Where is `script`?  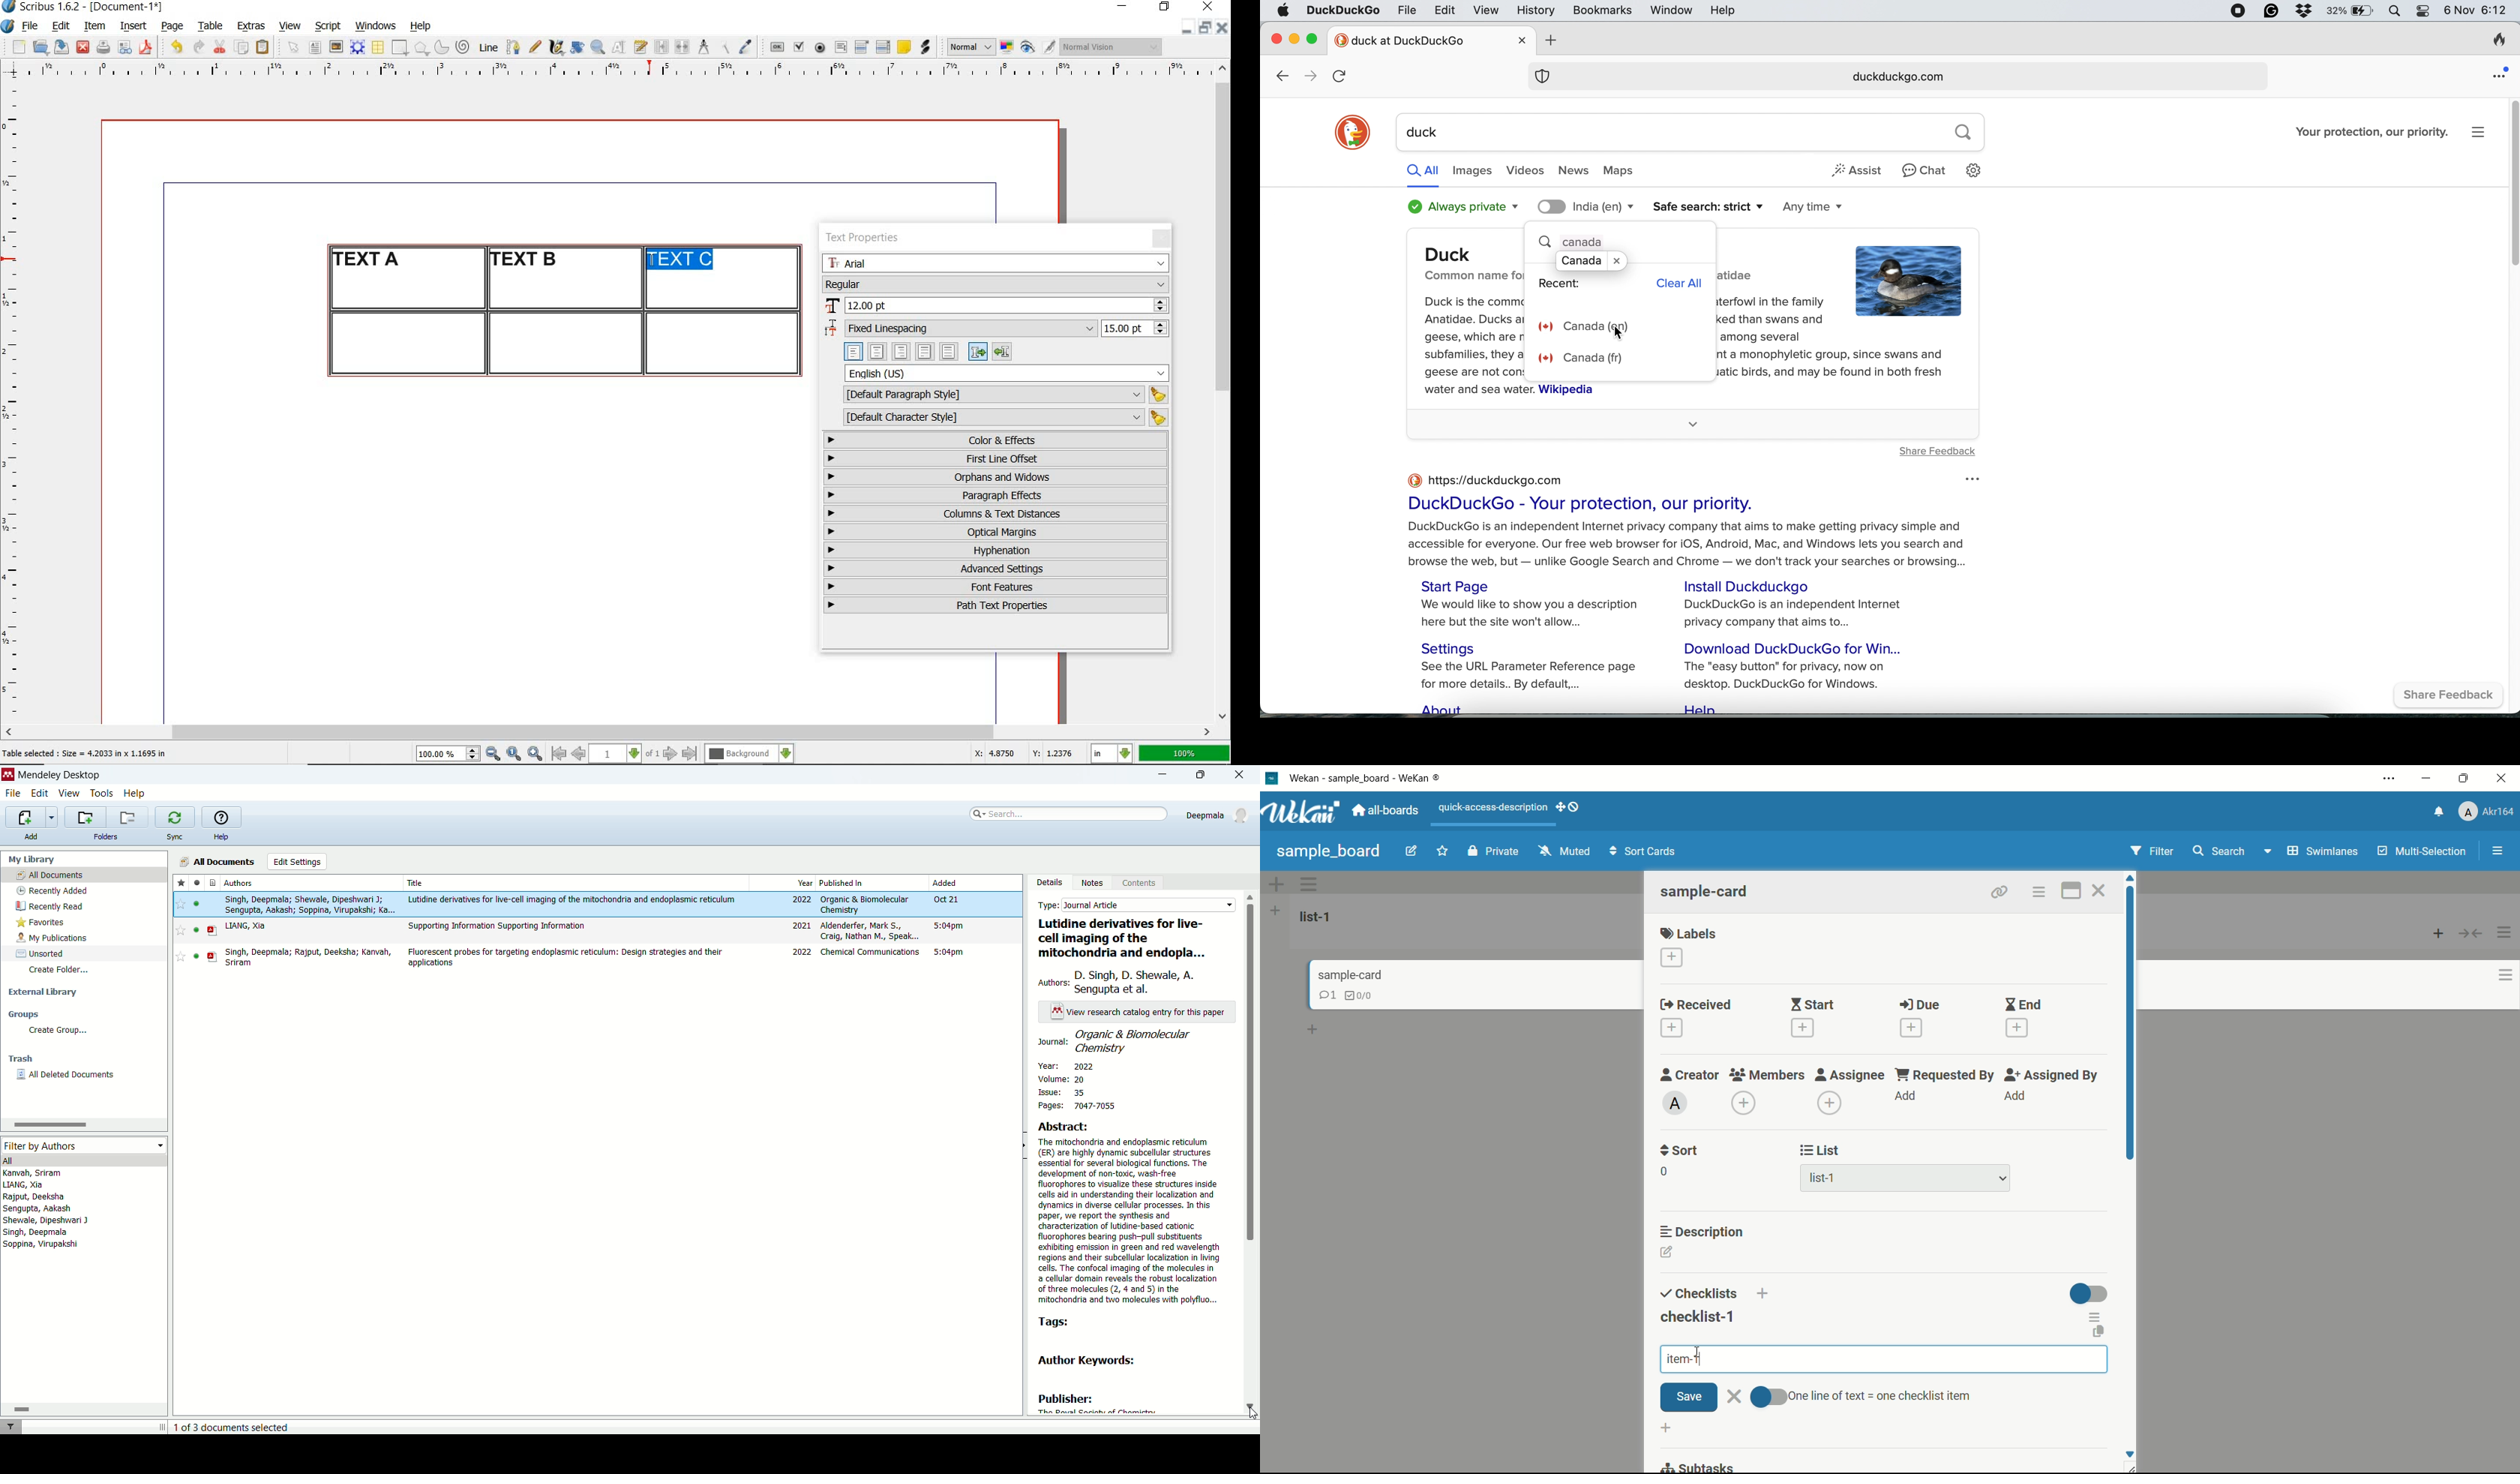
script is located at coordinates (328, 26).